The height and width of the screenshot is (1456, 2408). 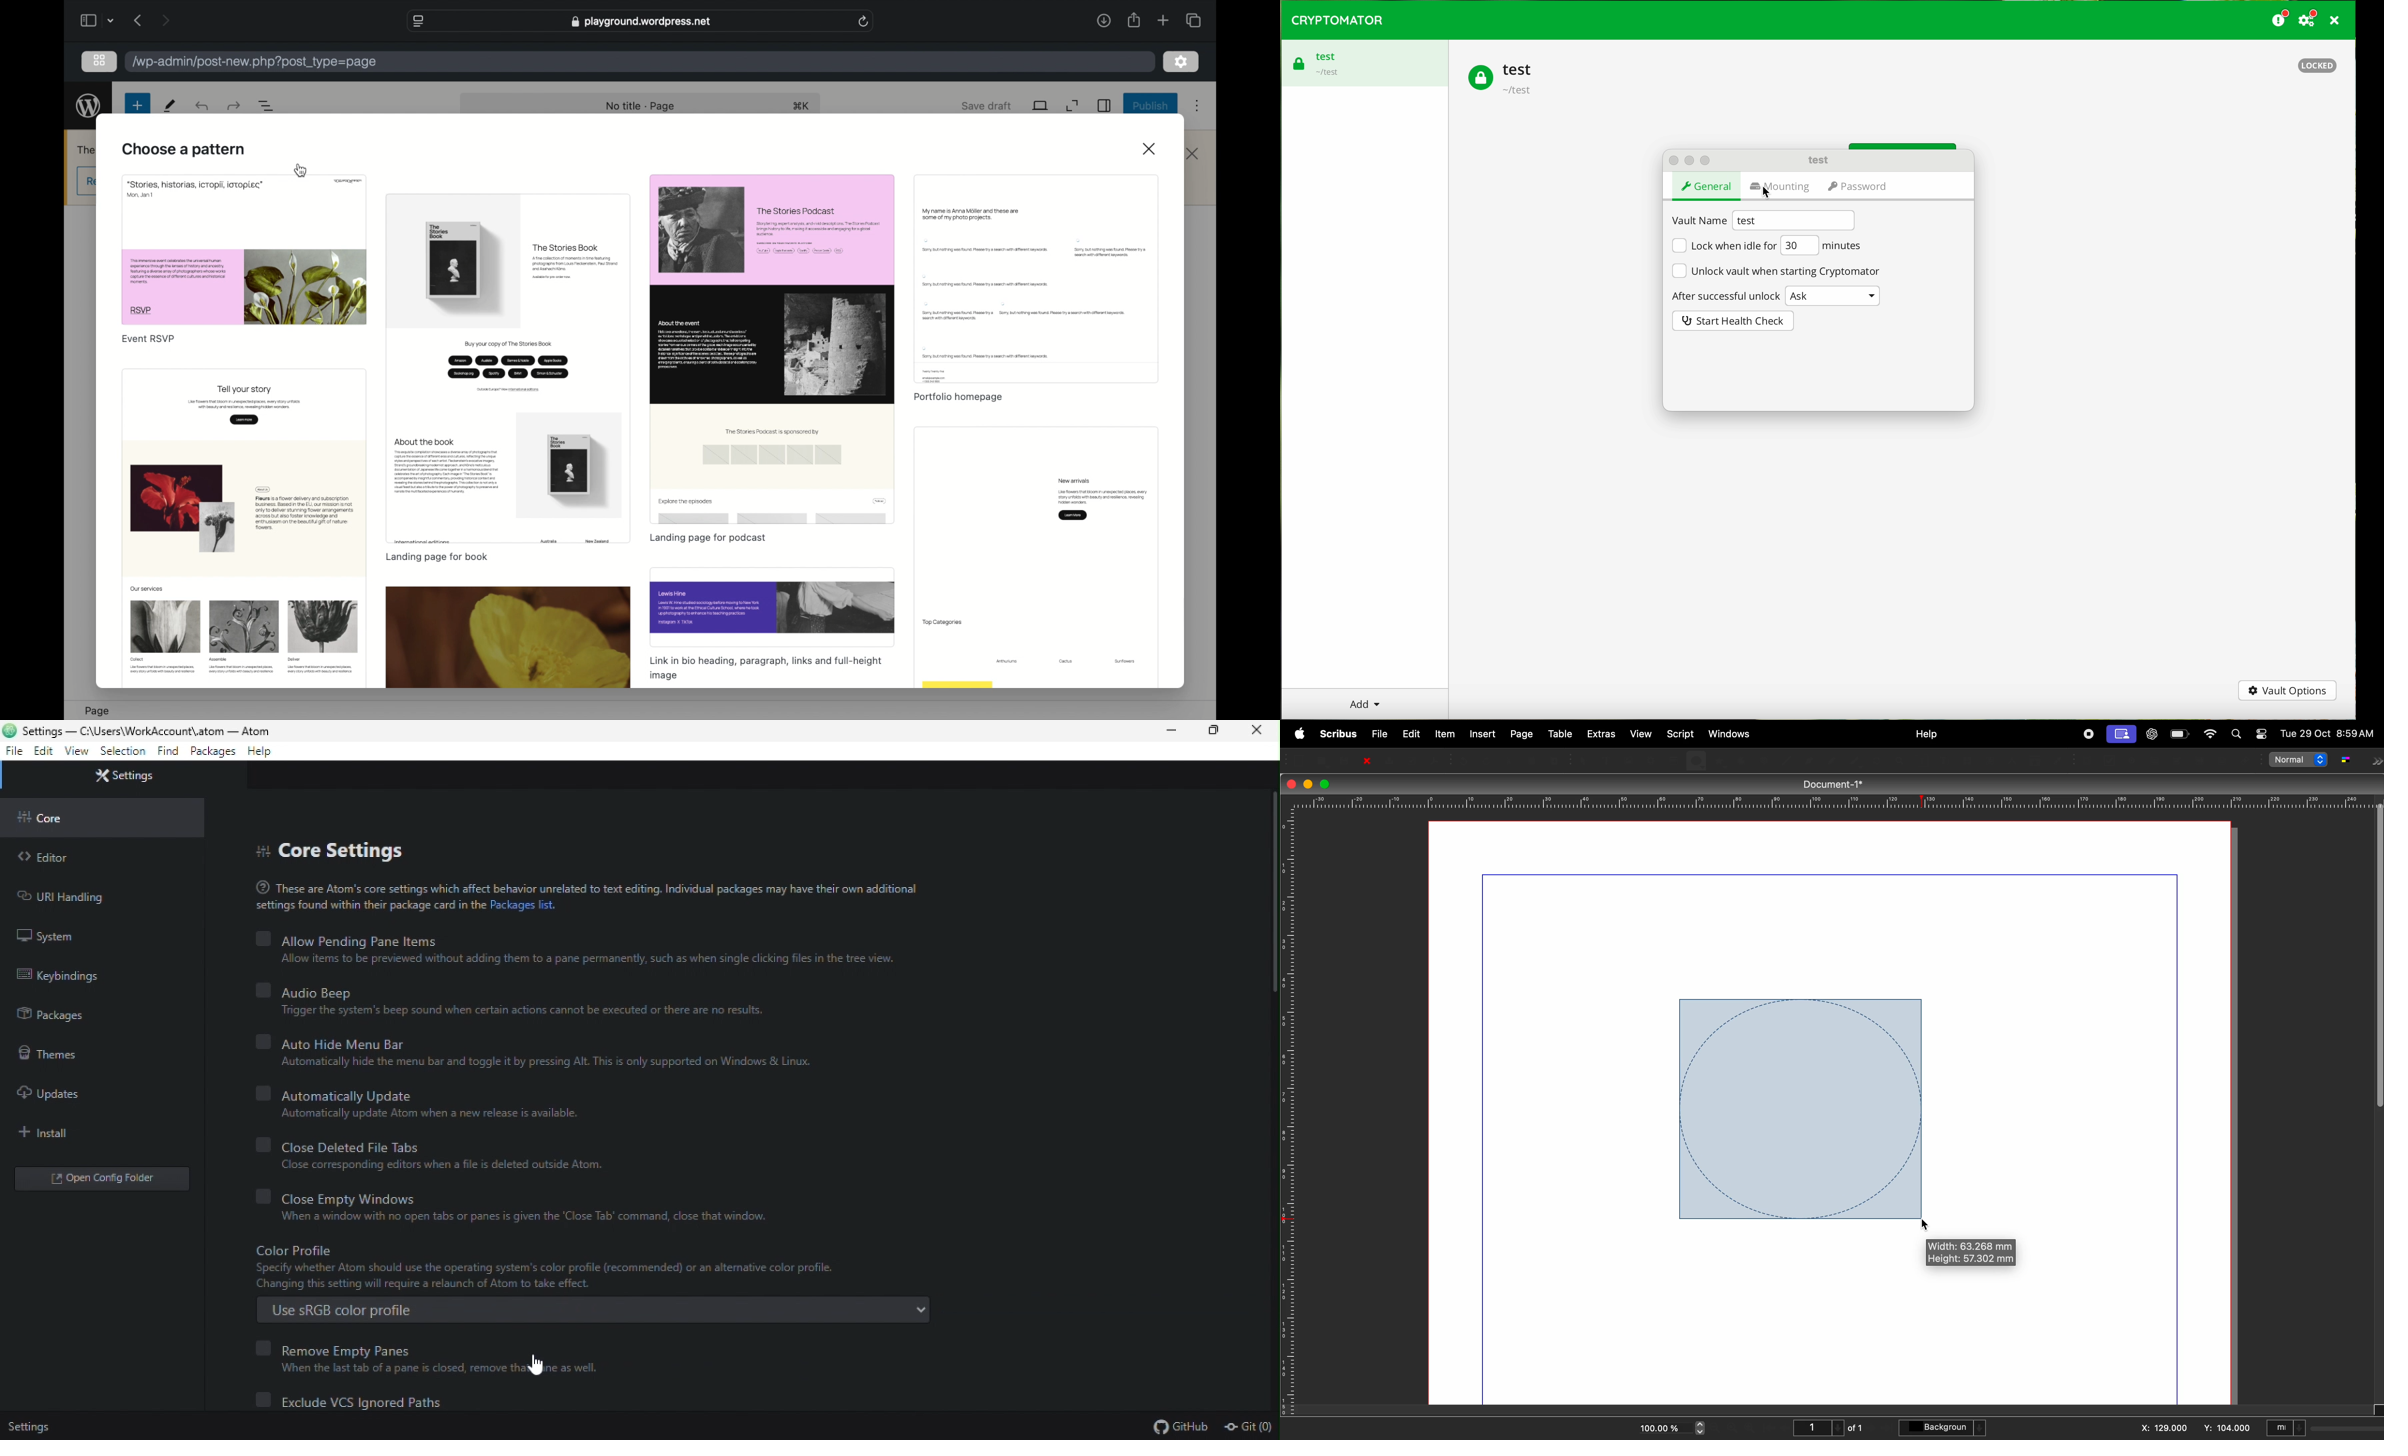 What do you see at coordinates (1583, 759) in the screenshot?
I see `select item` at bounding box center [1583, 759].